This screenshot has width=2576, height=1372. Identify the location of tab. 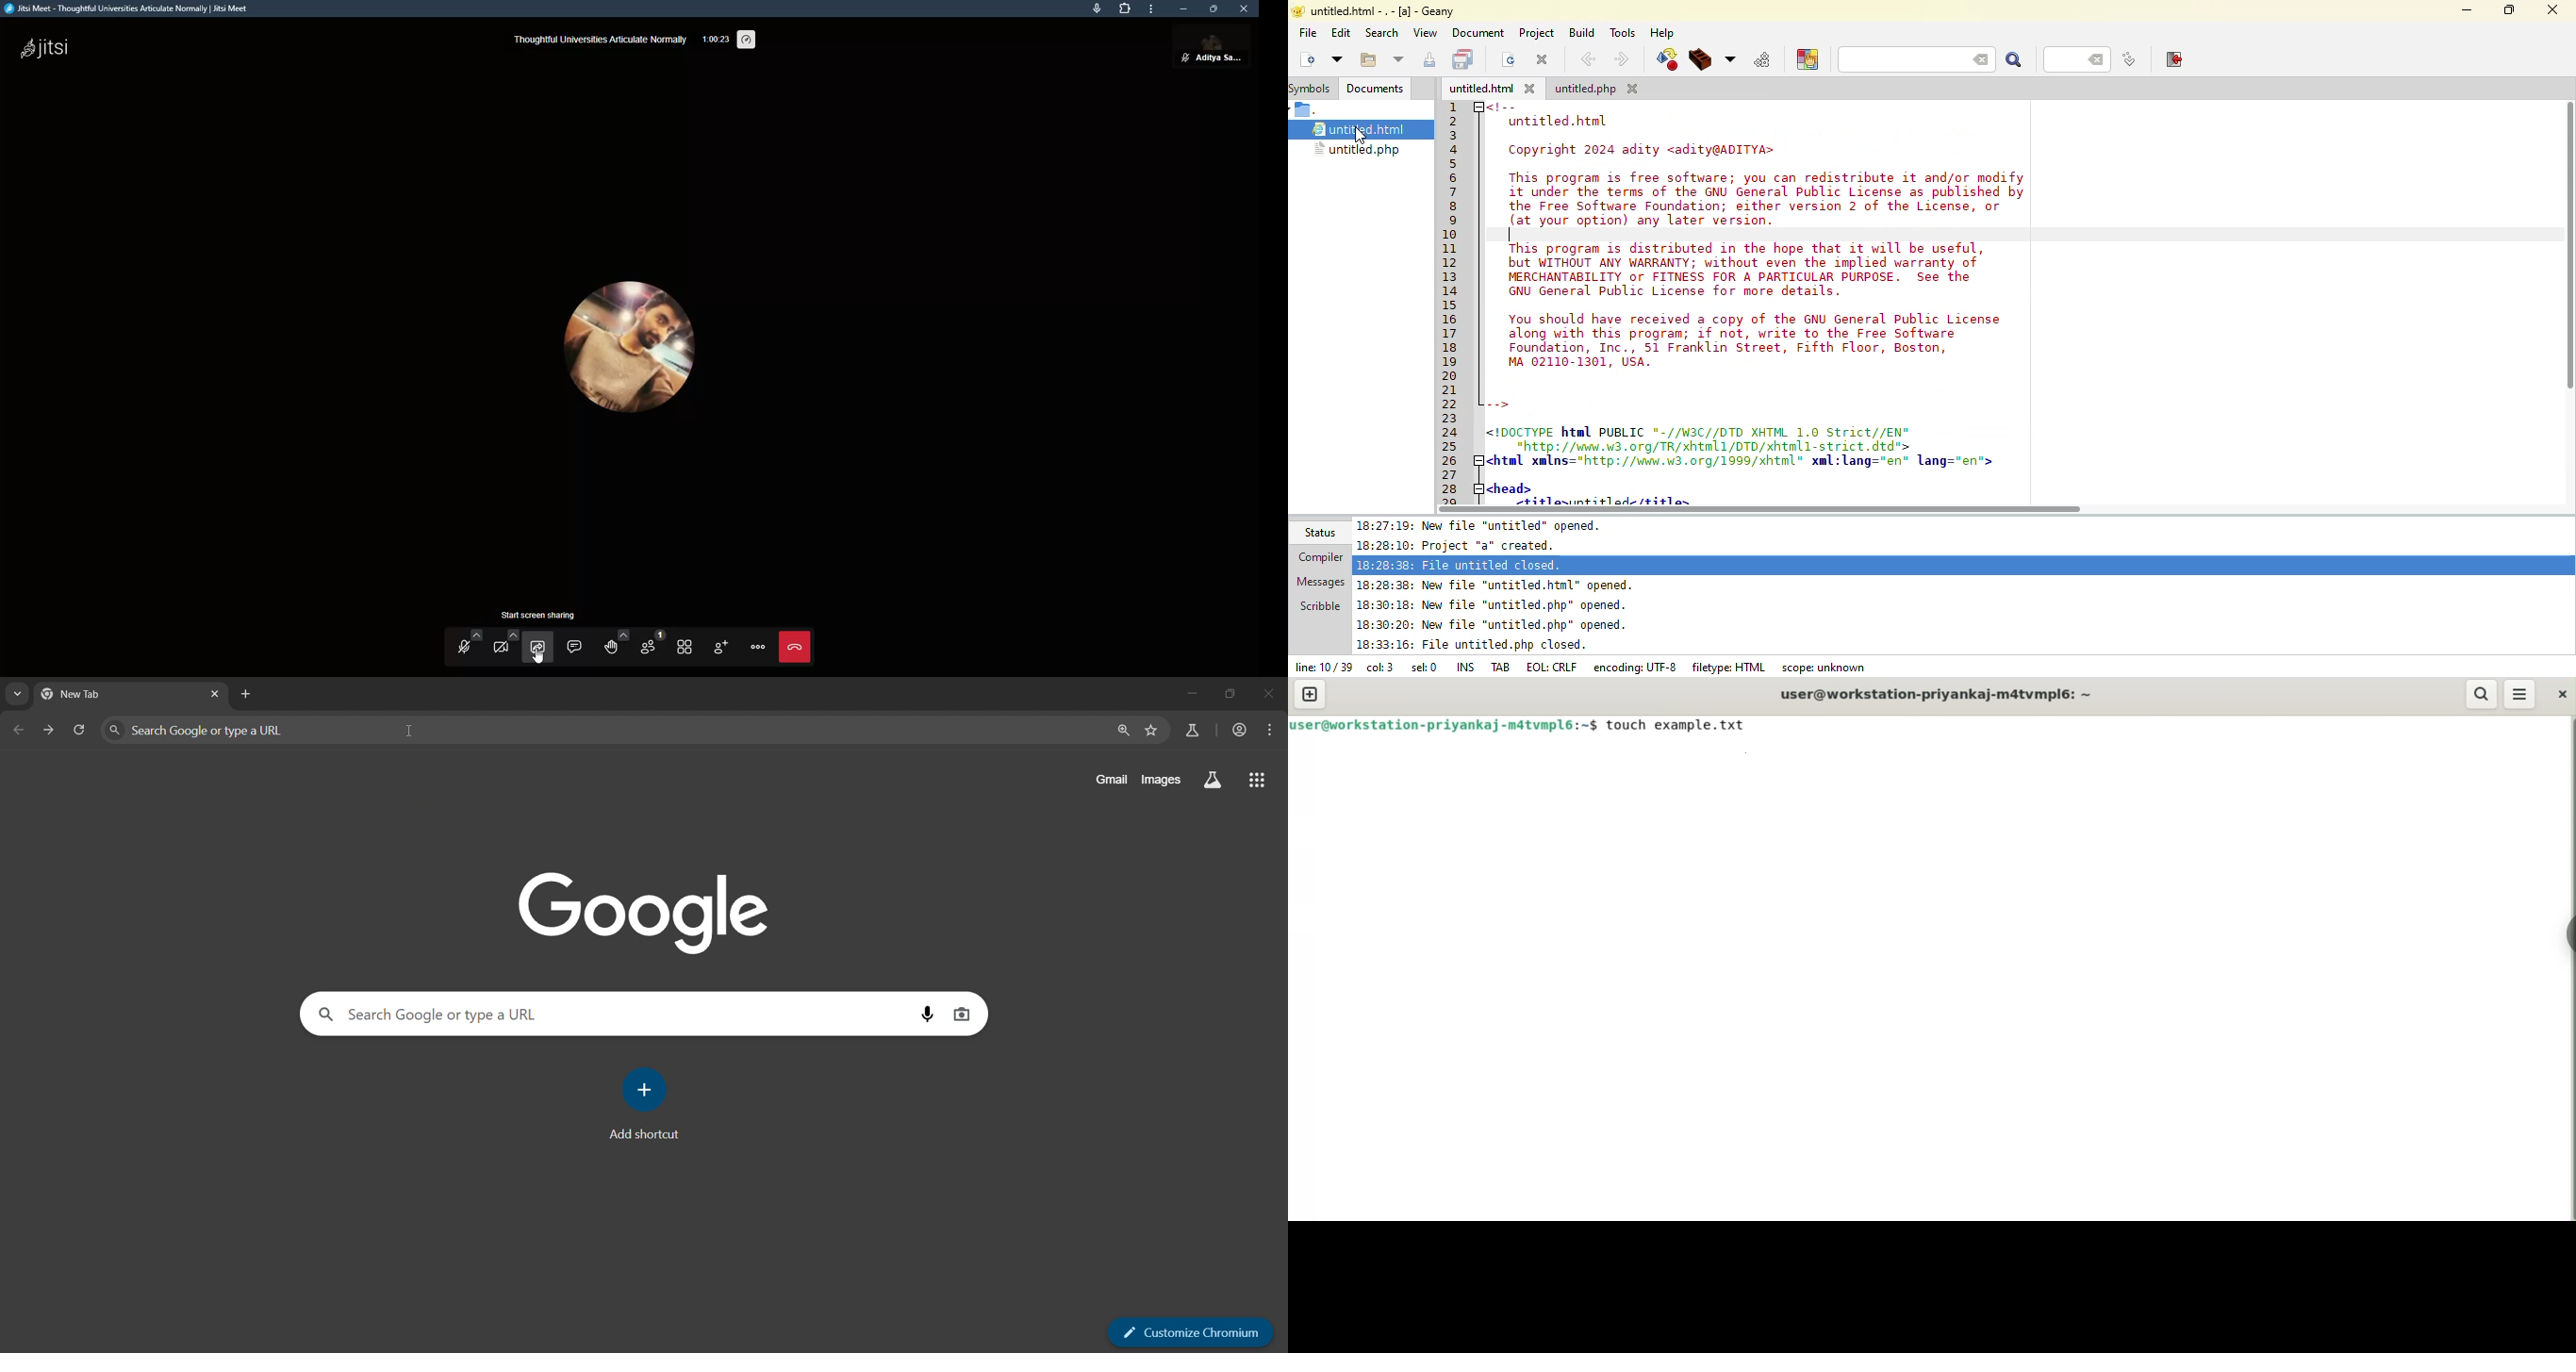
(1495, 665).